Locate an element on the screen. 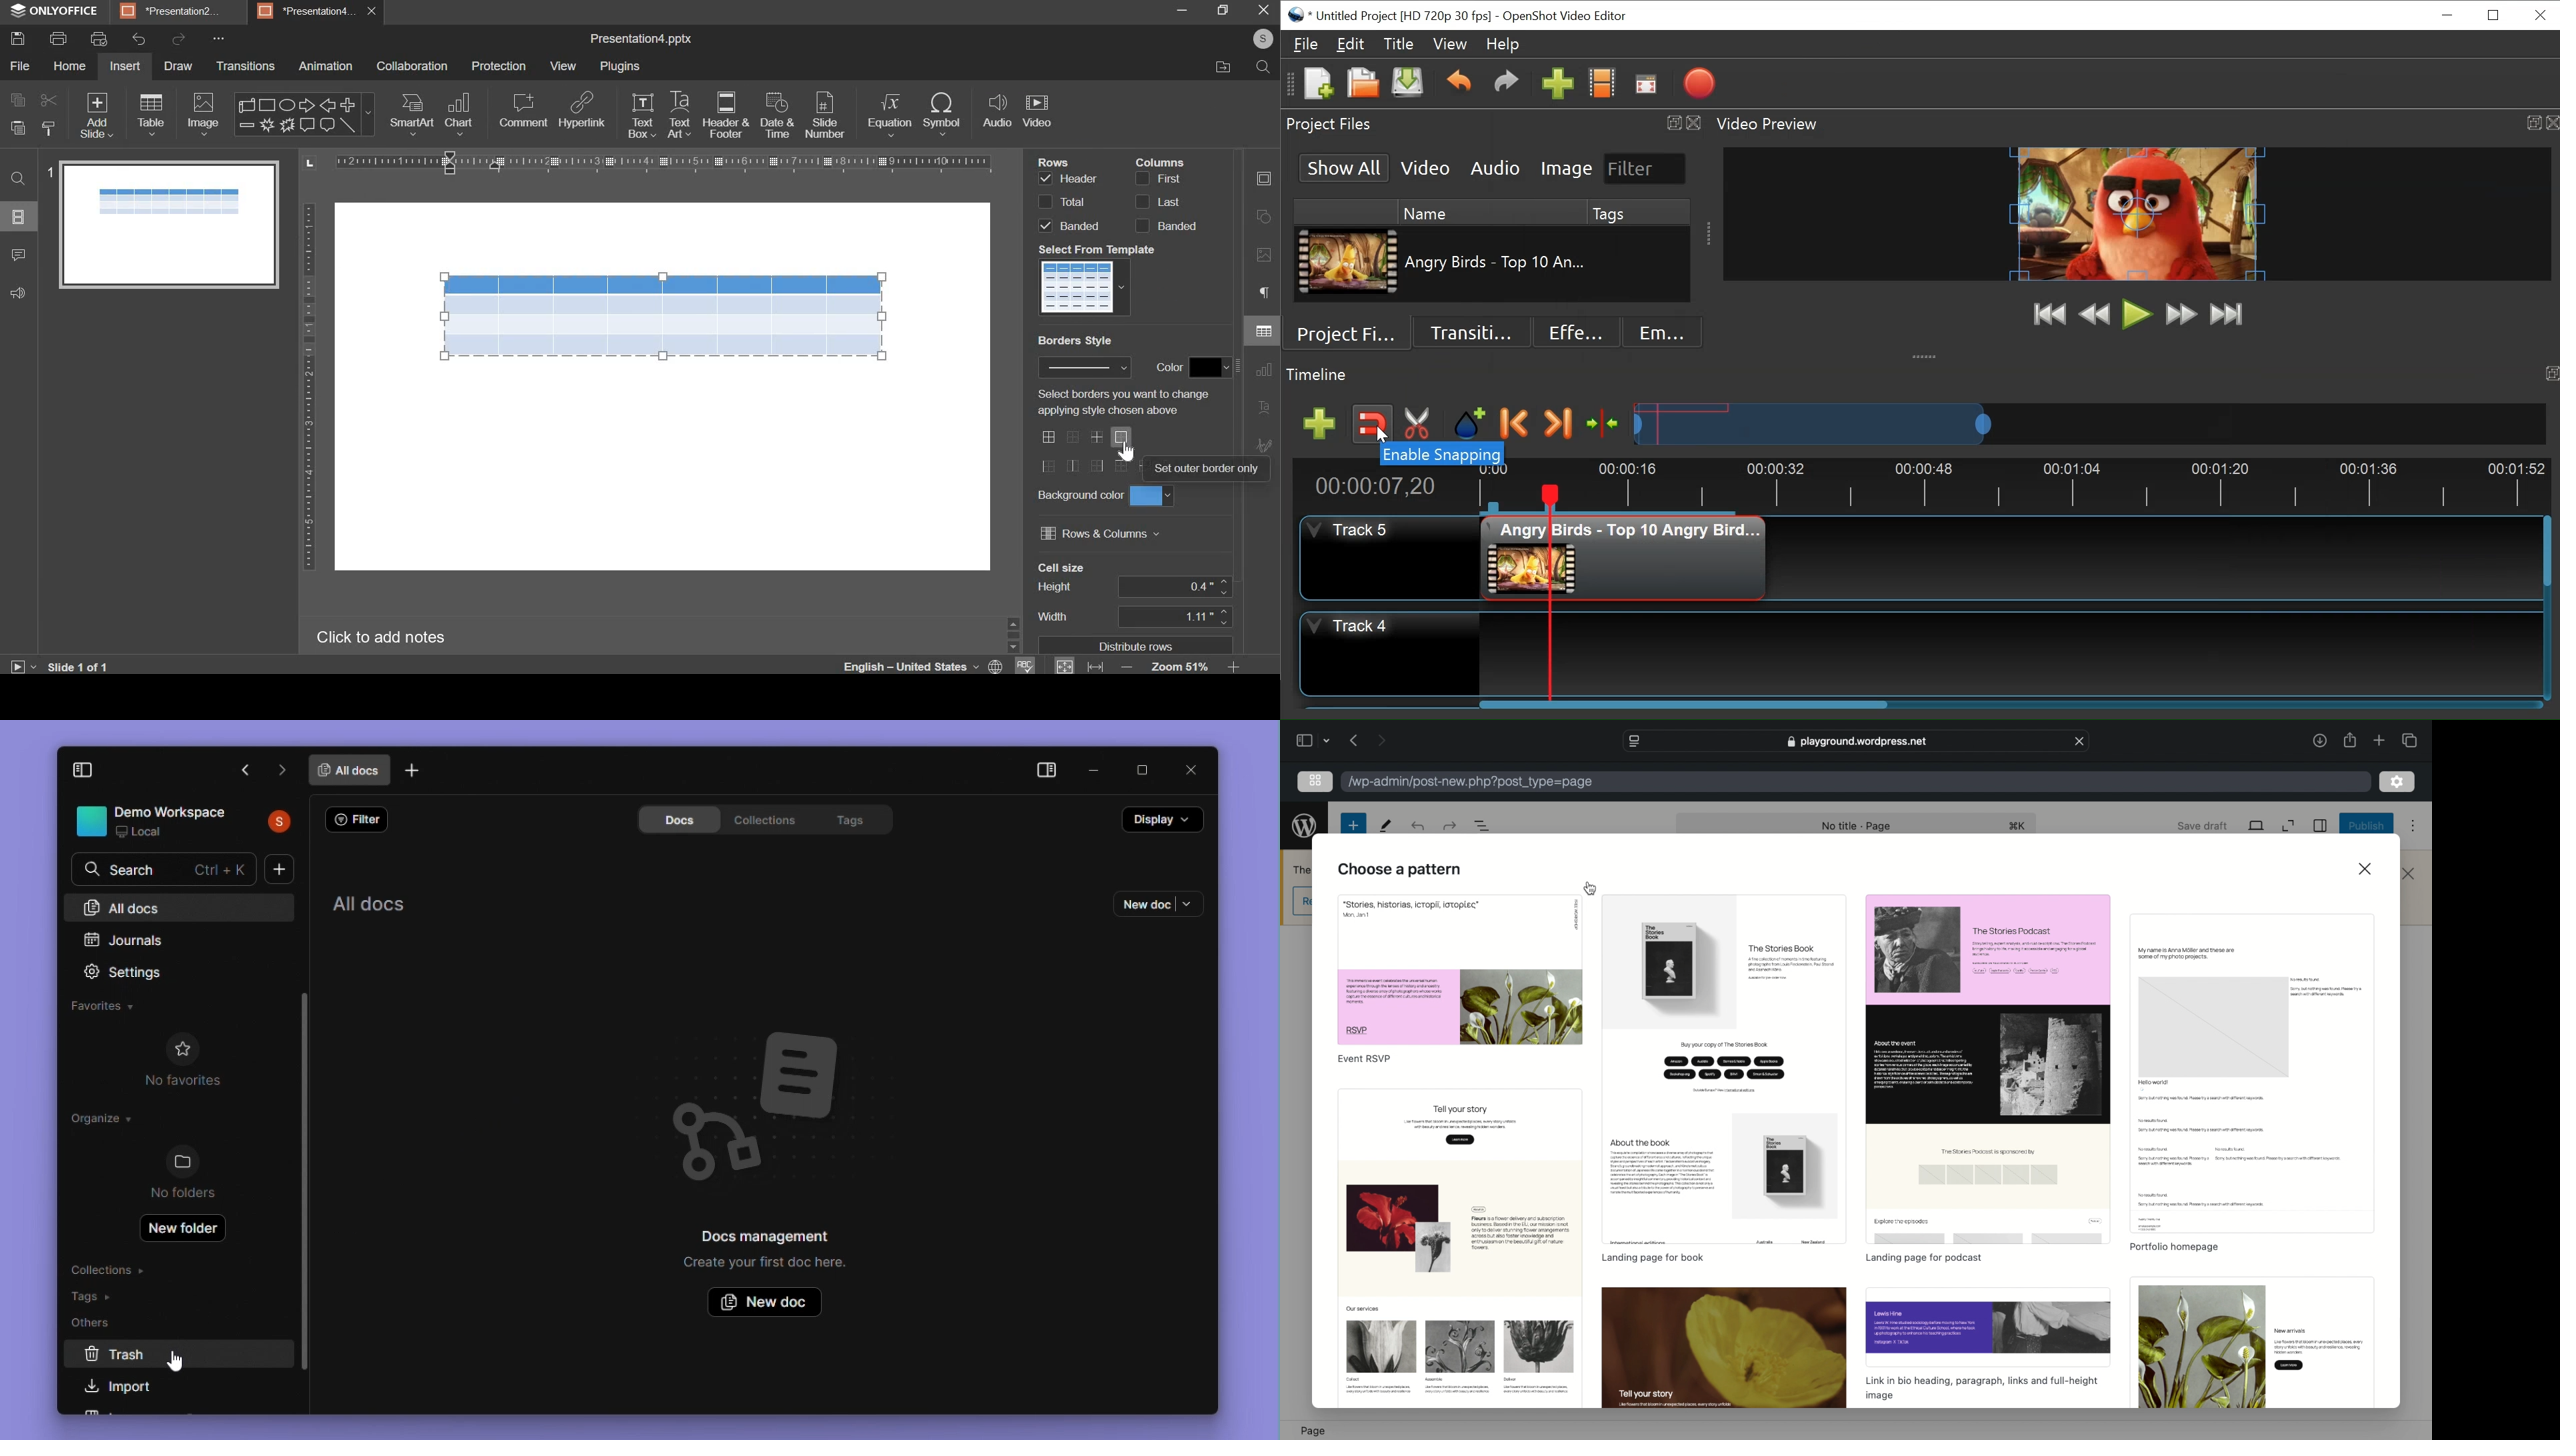  border is located at coordinates (1074, 436).